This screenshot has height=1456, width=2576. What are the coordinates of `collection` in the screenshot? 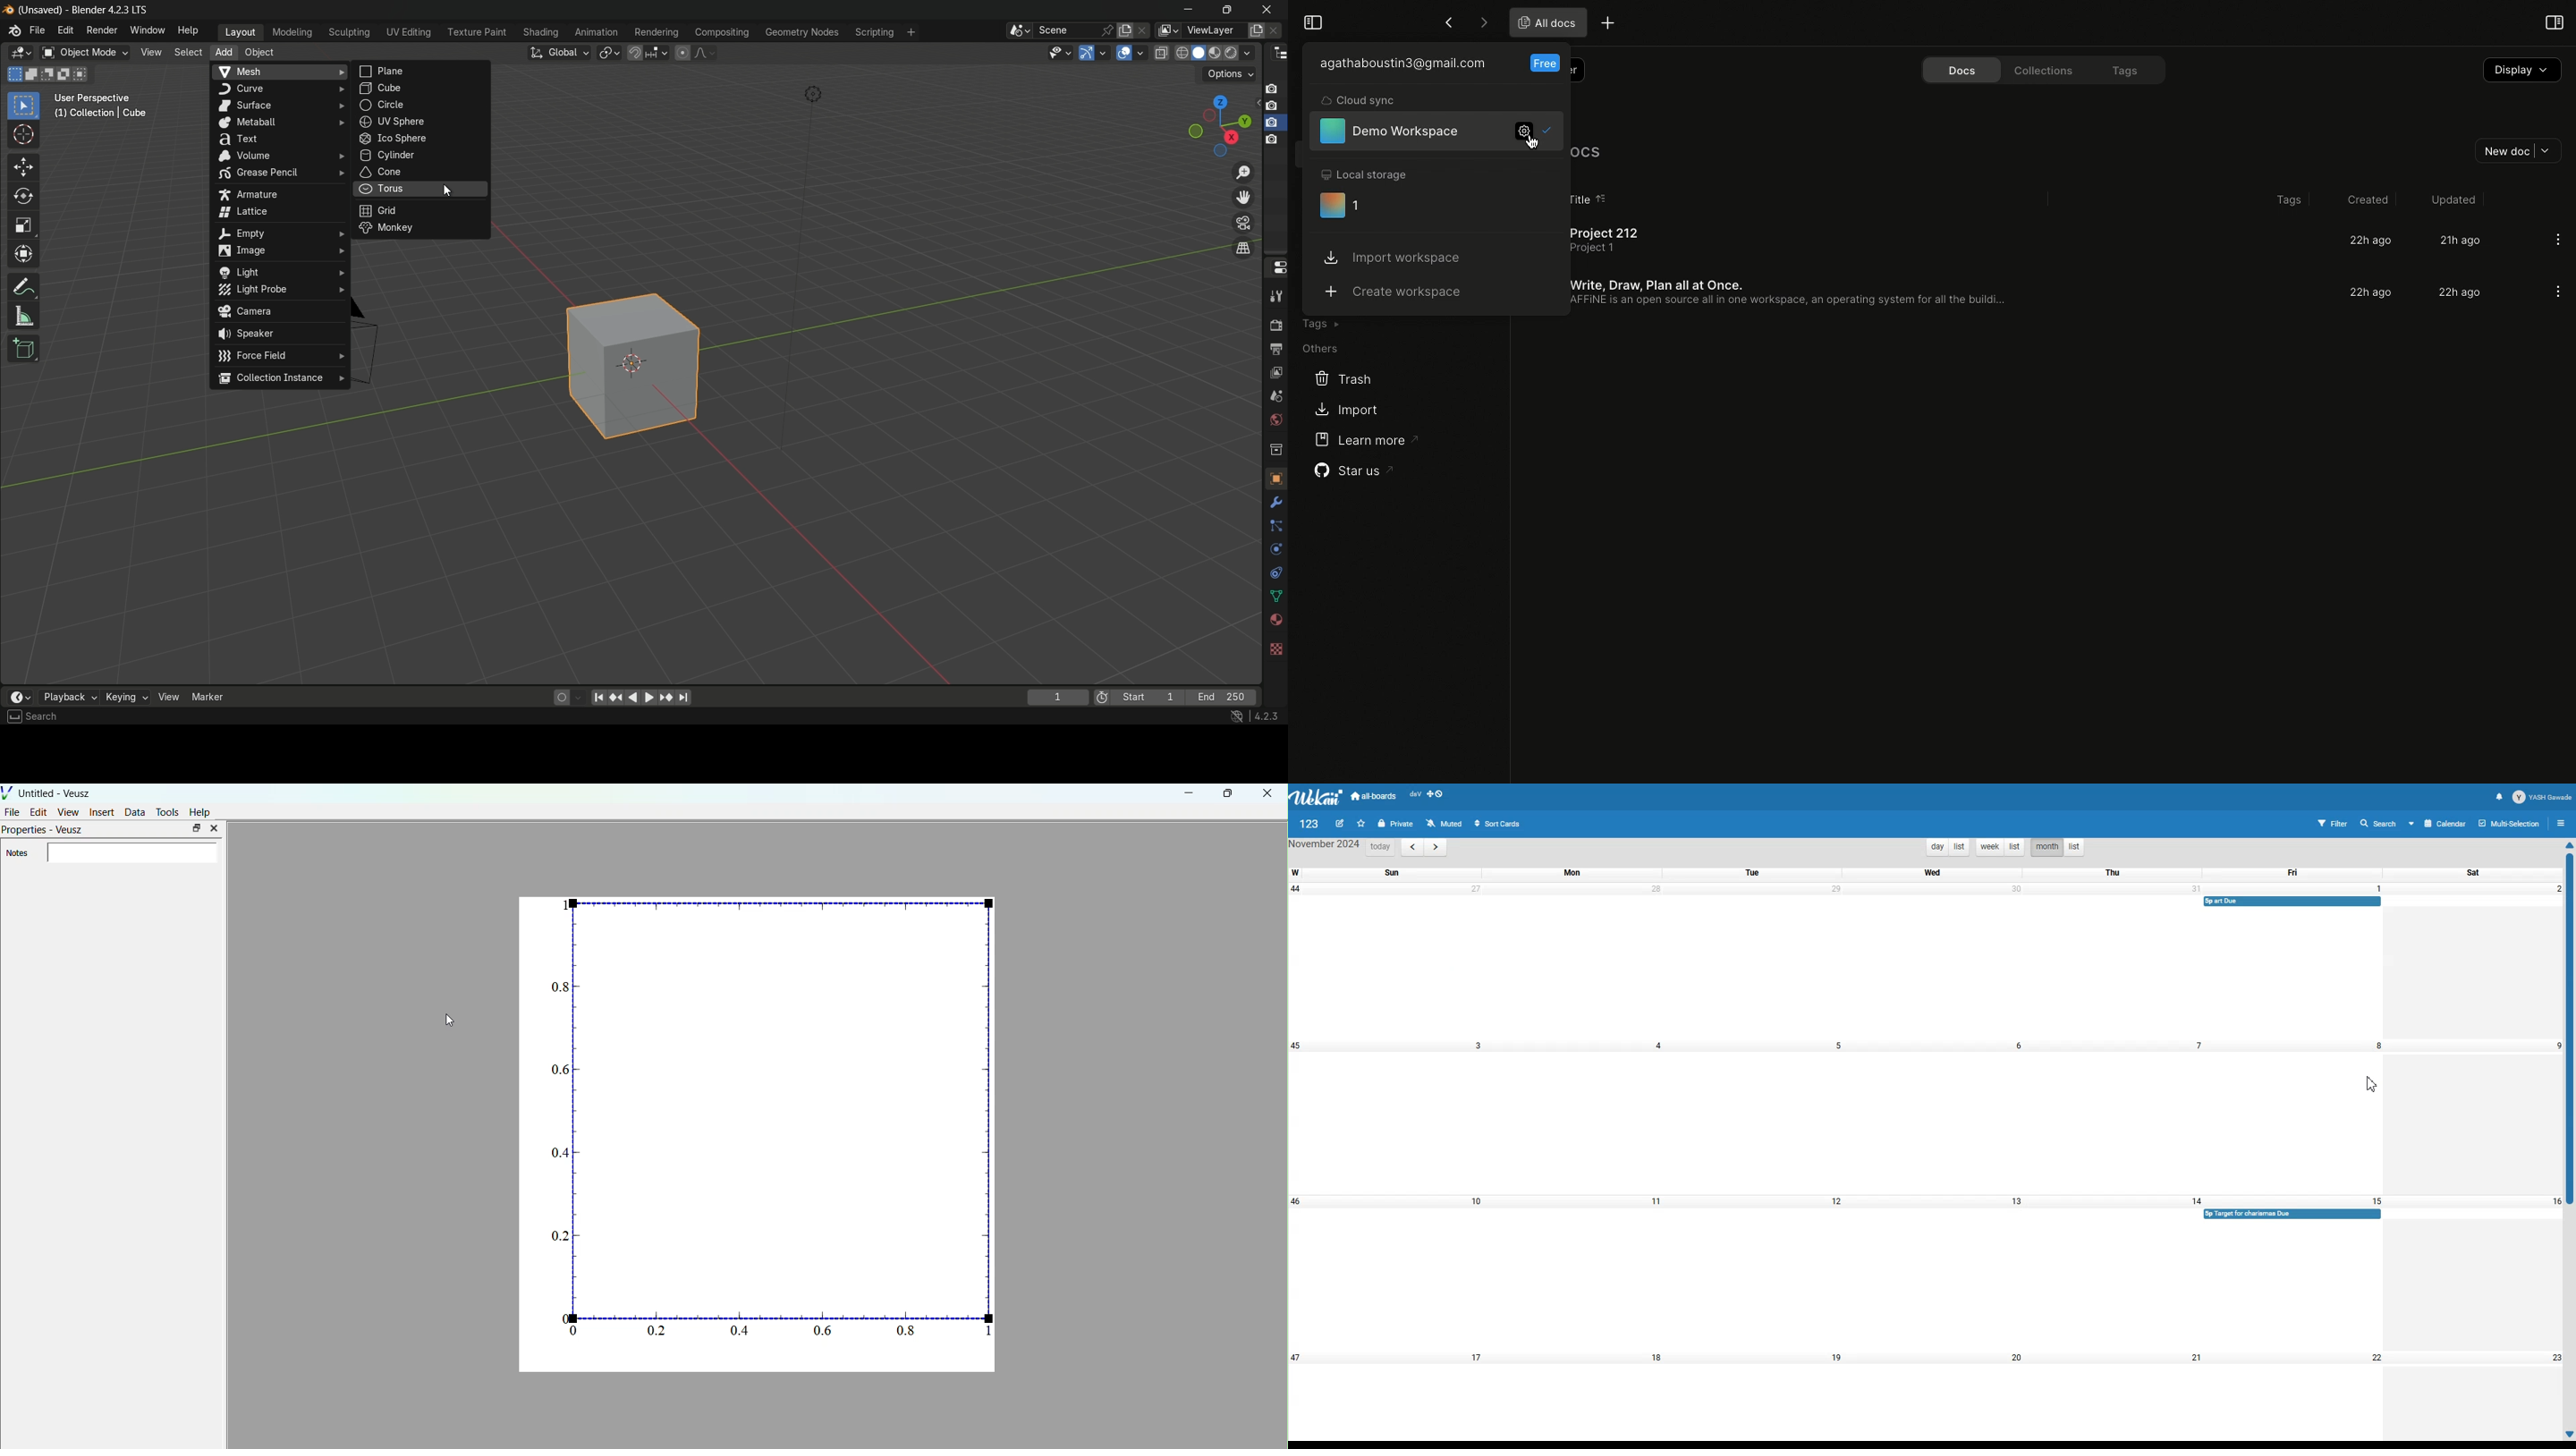 It's located at (1275, 449).